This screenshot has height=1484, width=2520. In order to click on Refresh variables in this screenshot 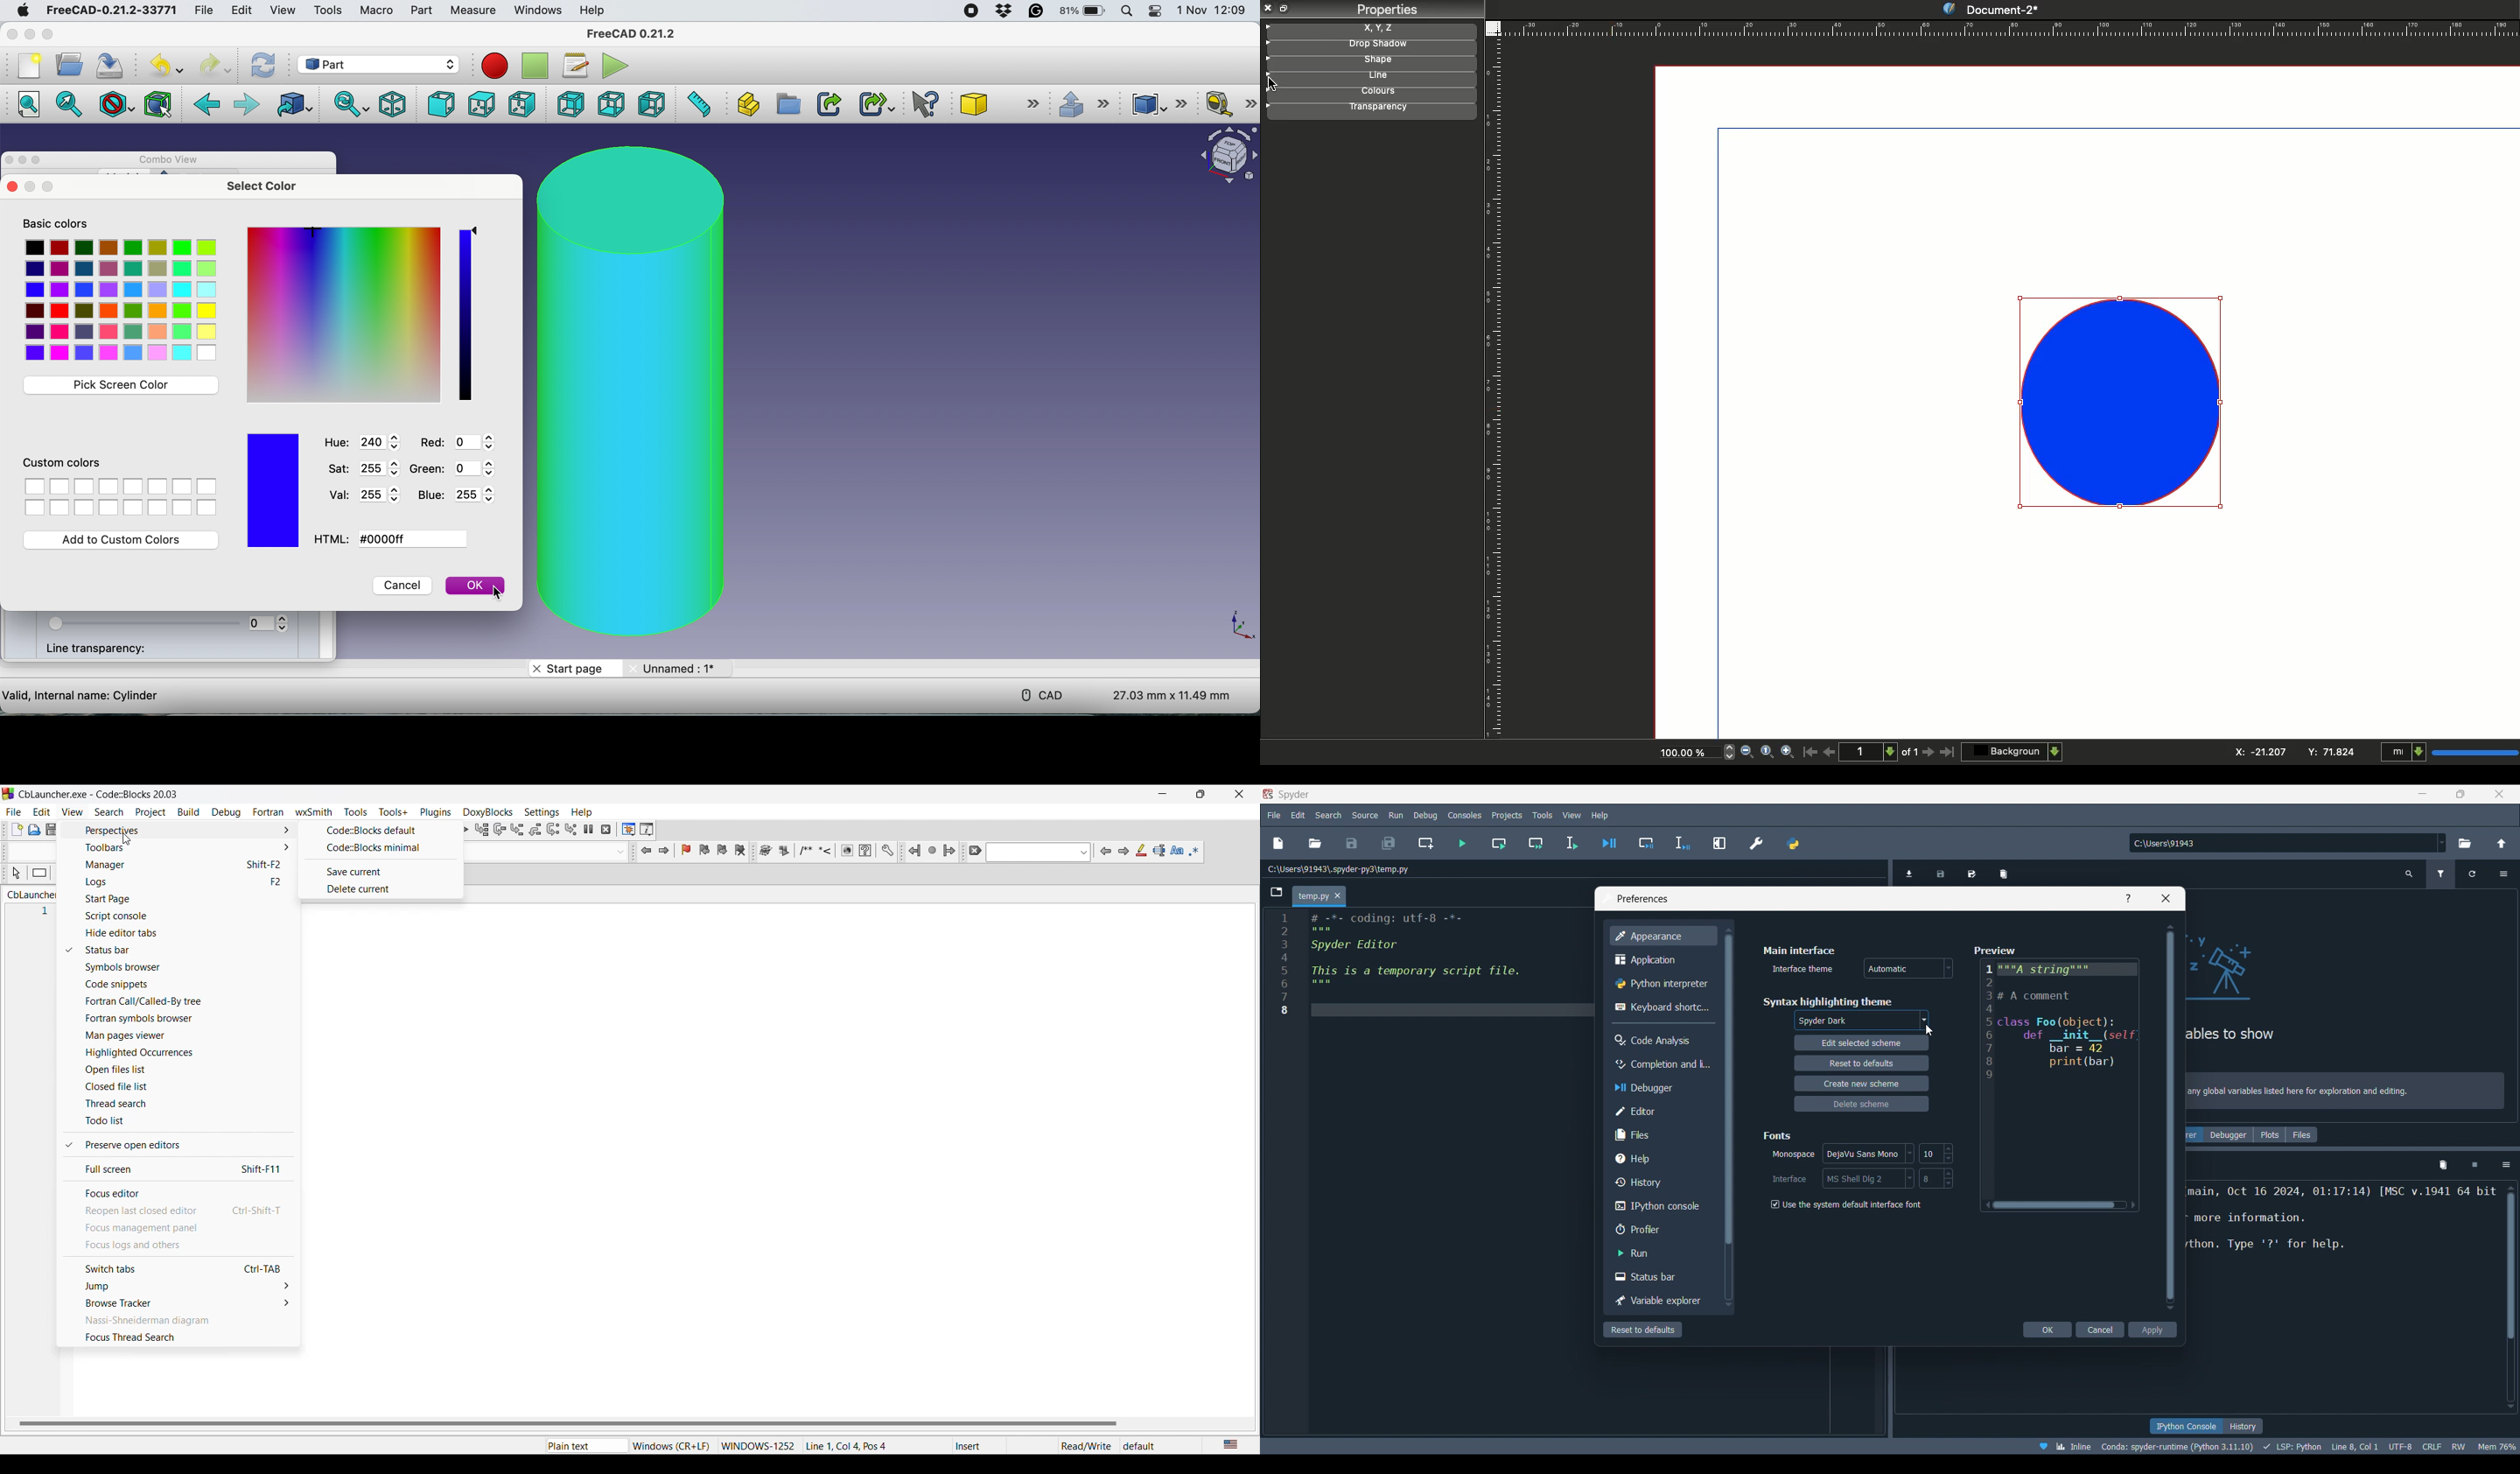, I will do `click(2472, 874)`.